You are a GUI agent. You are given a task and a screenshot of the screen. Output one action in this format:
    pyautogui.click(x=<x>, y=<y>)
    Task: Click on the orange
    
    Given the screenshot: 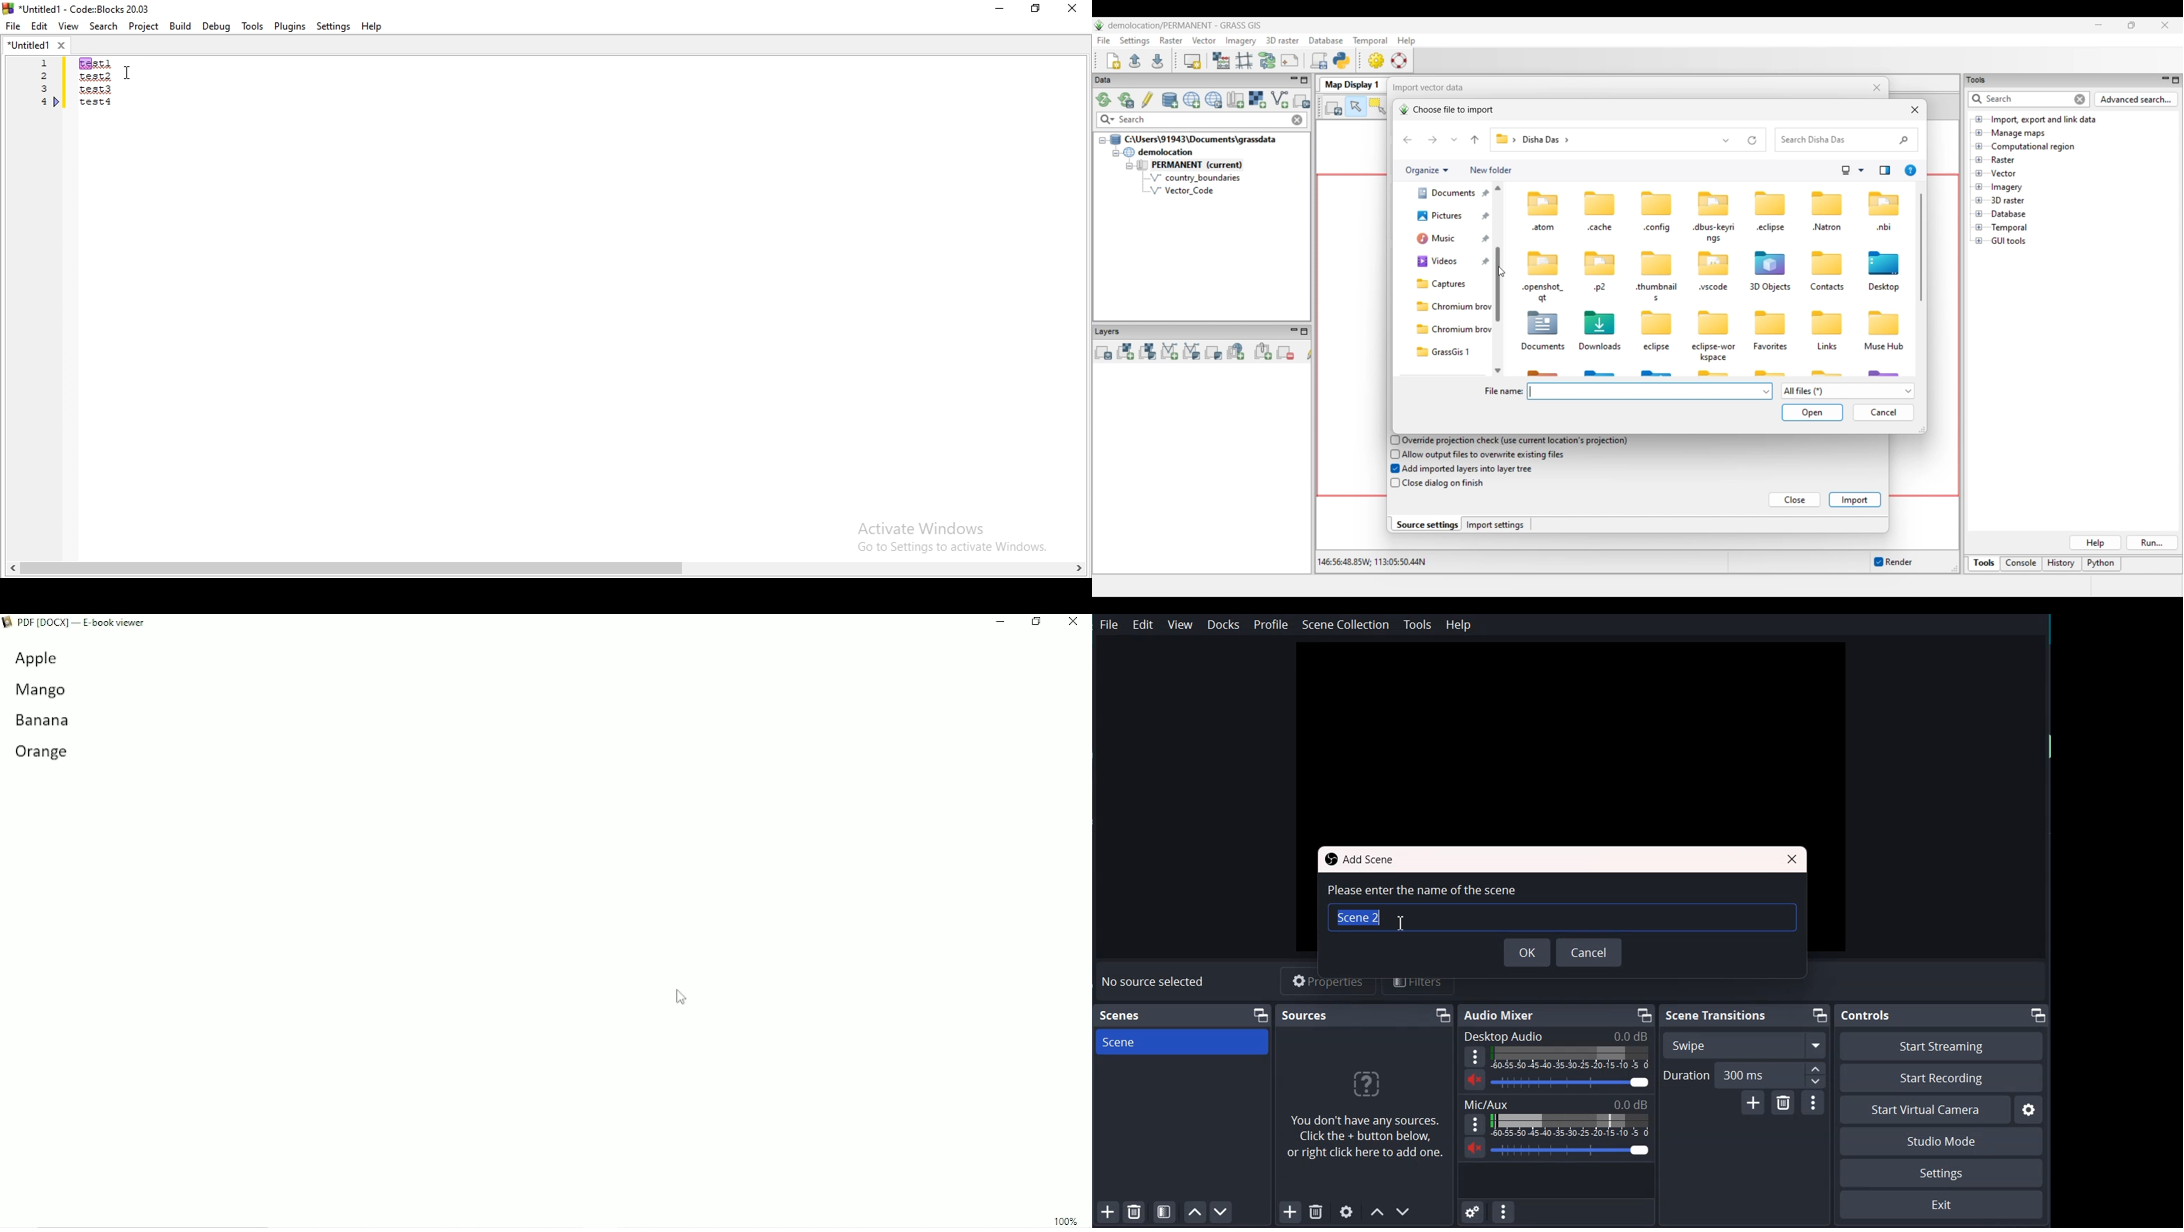 What is the action you would take?
    pyautogui.click(x=43, y=751)
    